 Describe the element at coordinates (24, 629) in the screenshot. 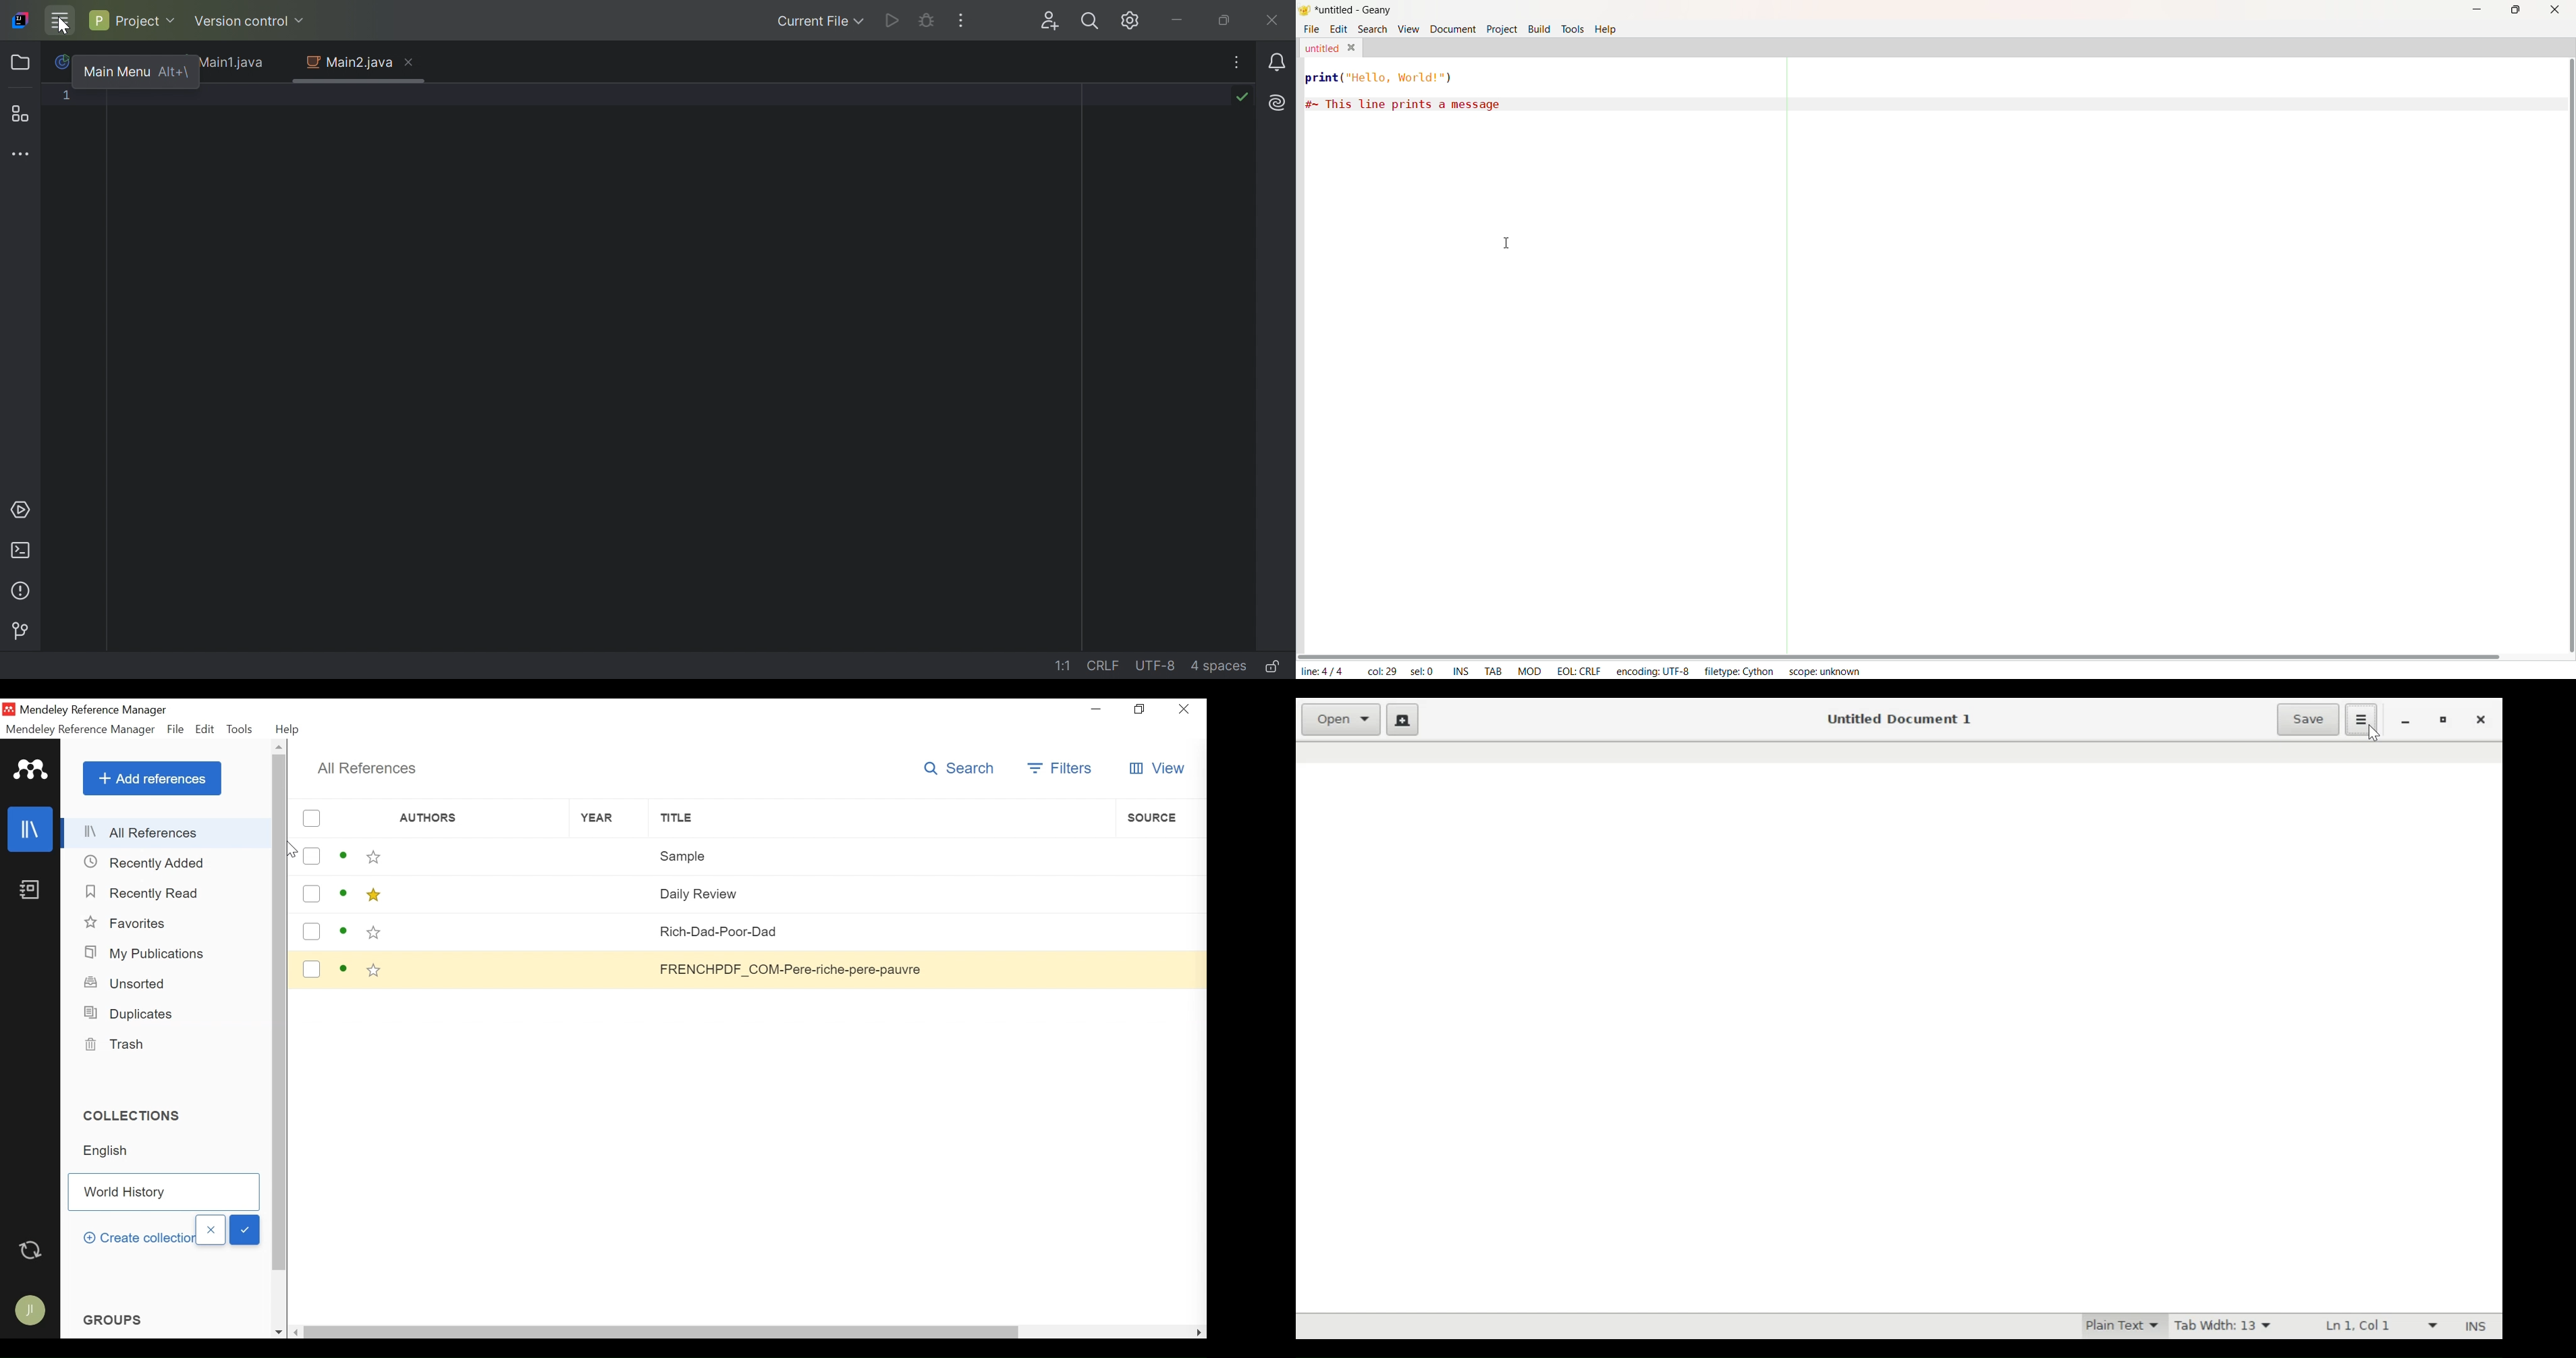

I see `Version control` at that location.